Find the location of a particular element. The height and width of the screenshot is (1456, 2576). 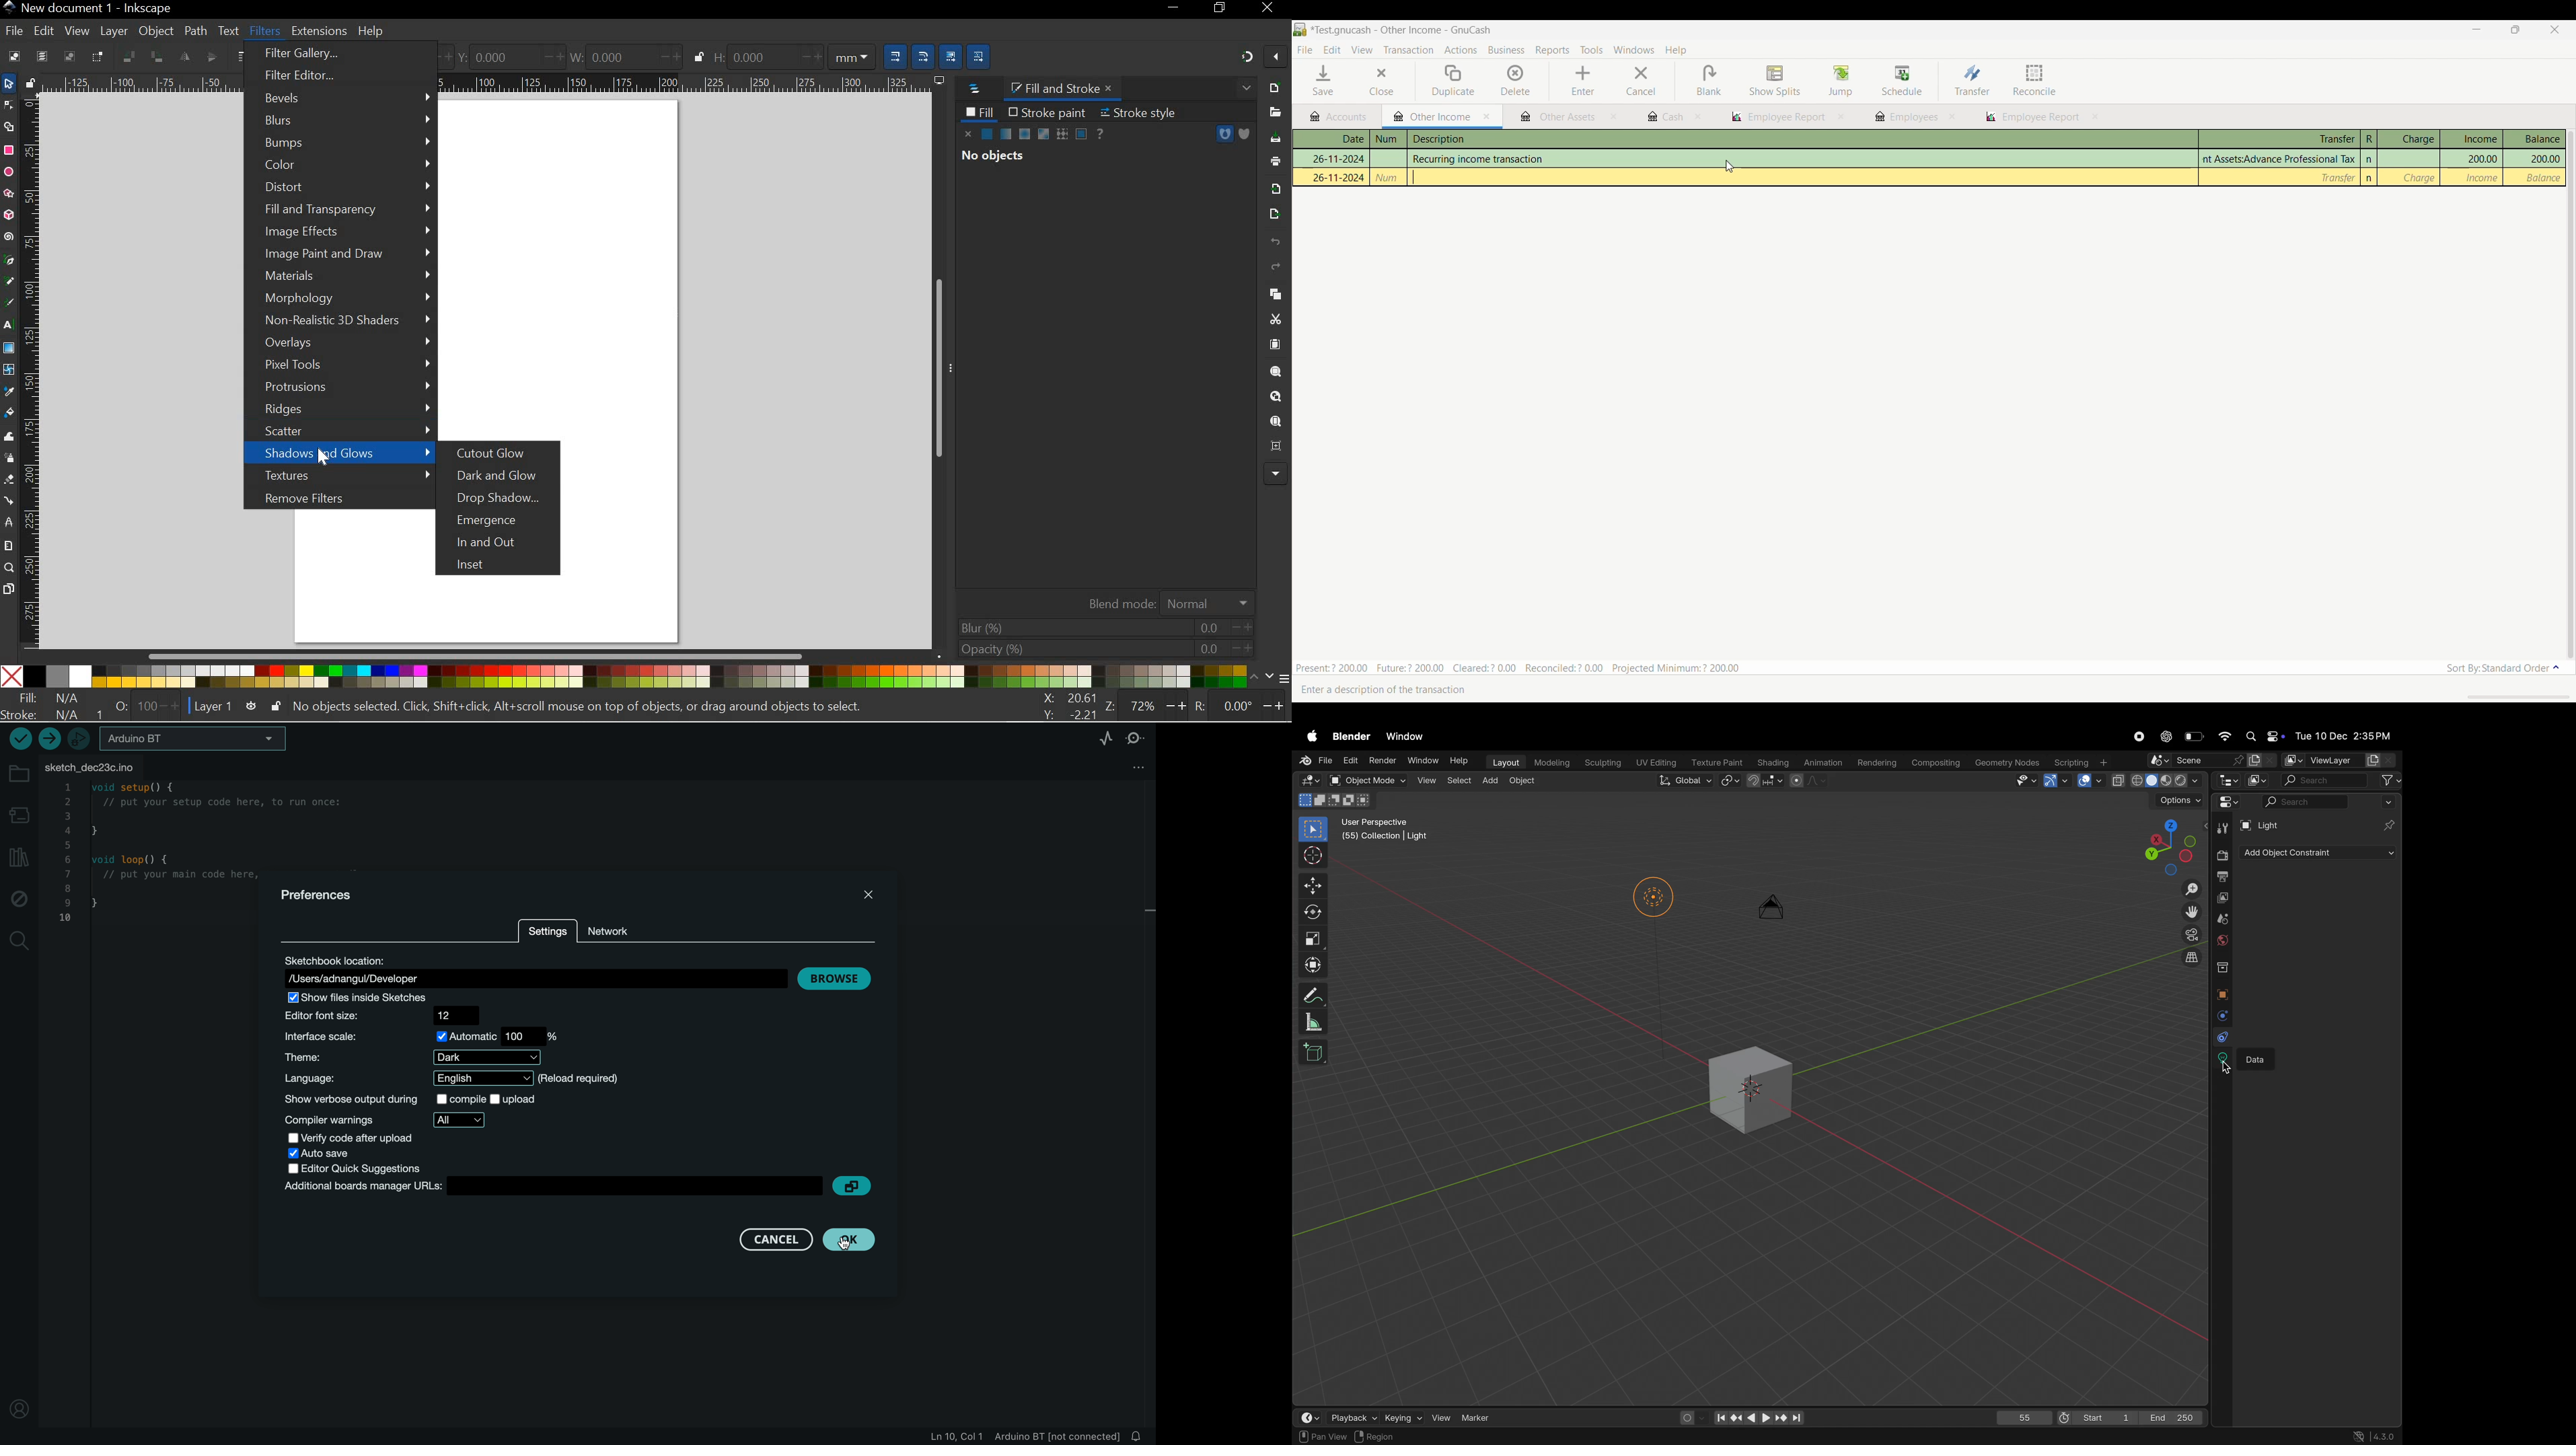

Window is located at coordinates (1422, 760).